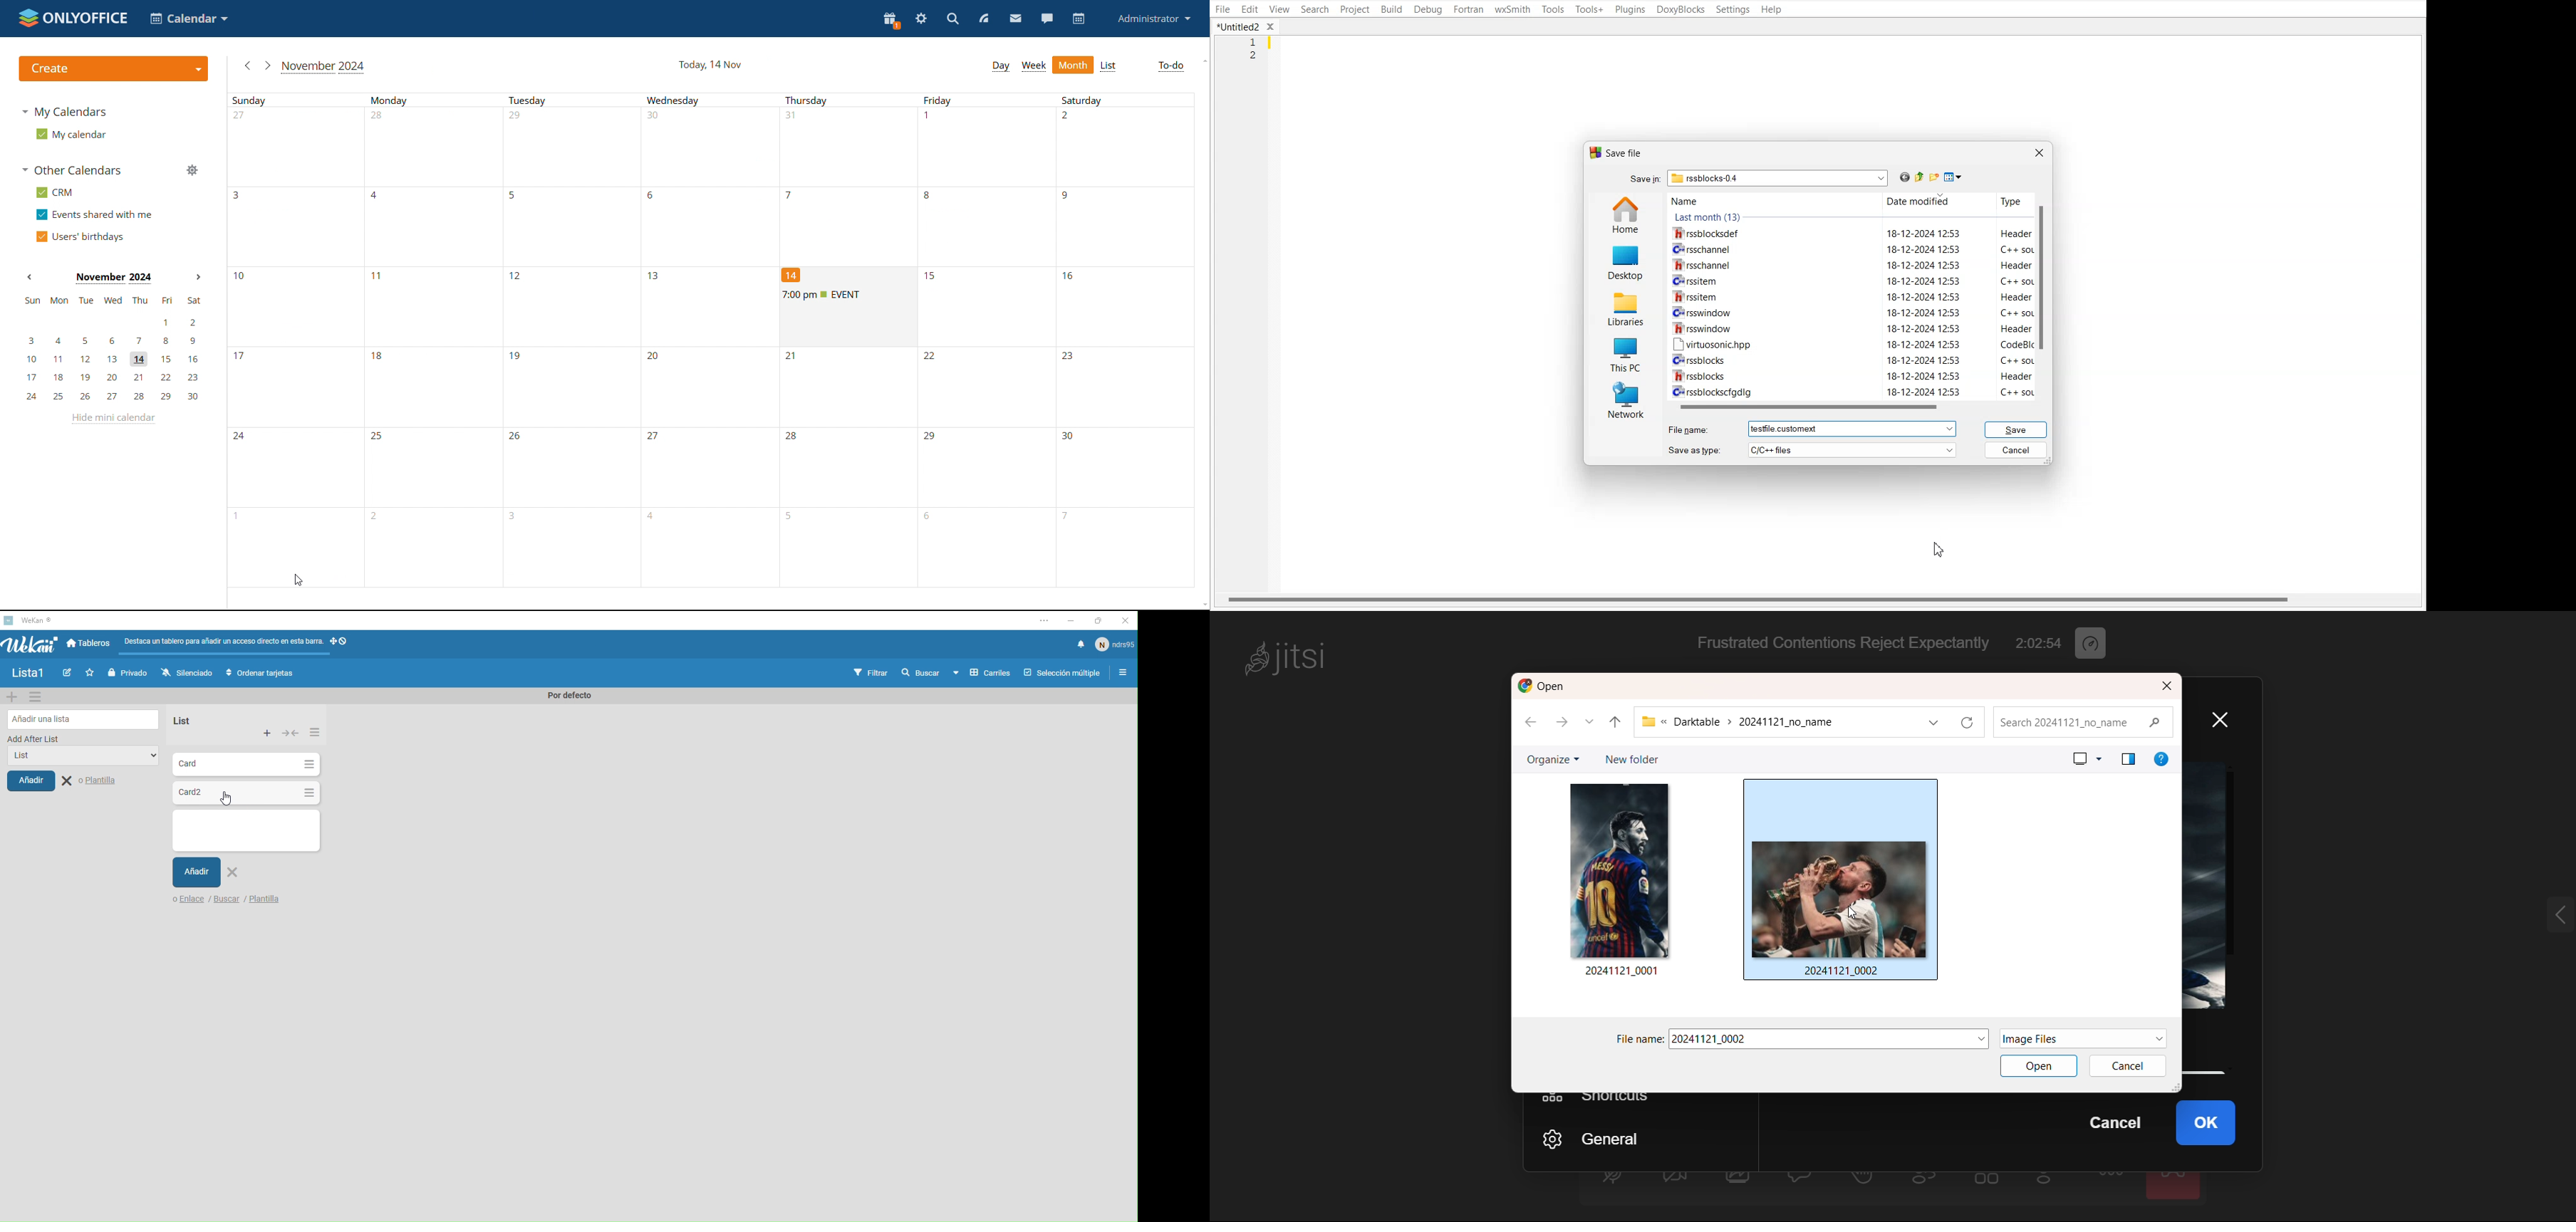  Describe the element at coordinates (1547, 686) in the screenshot. I see `logo` at that location.